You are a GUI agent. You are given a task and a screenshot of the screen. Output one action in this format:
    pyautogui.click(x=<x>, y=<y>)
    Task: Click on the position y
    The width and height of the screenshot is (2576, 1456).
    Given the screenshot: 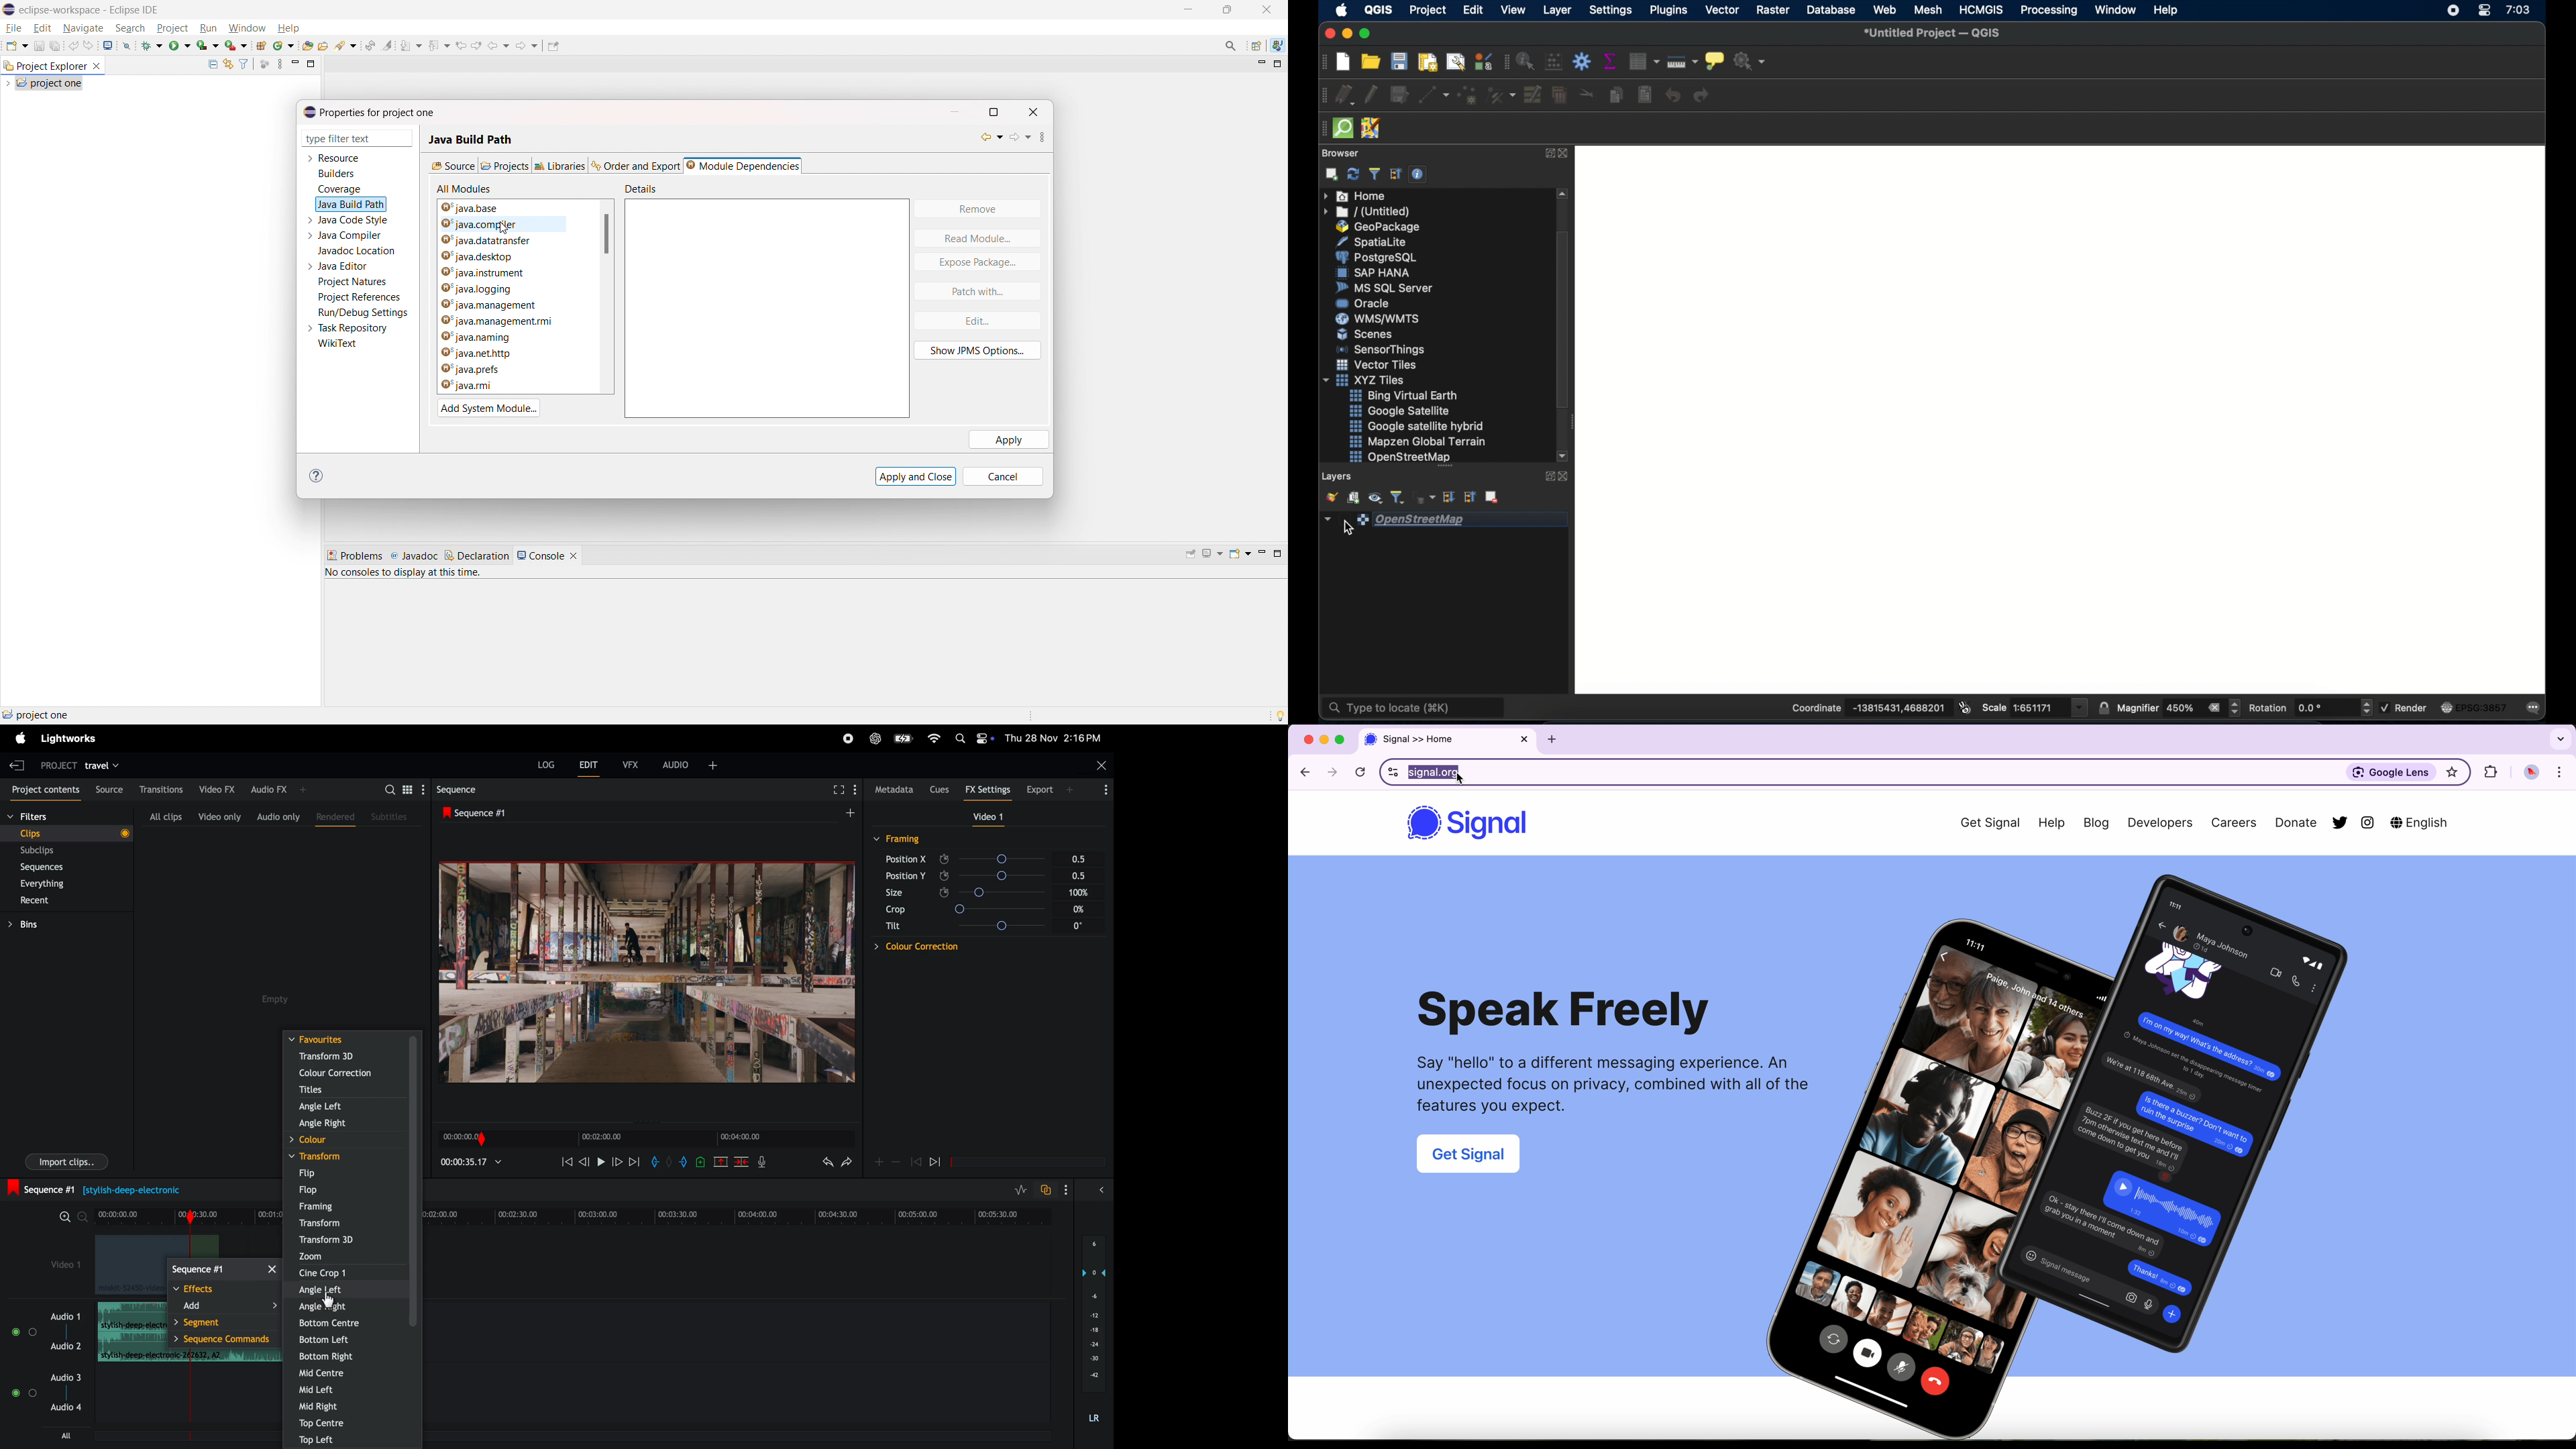 What is the action you would take?
    pyautogui.click(x=905, y=875)
    